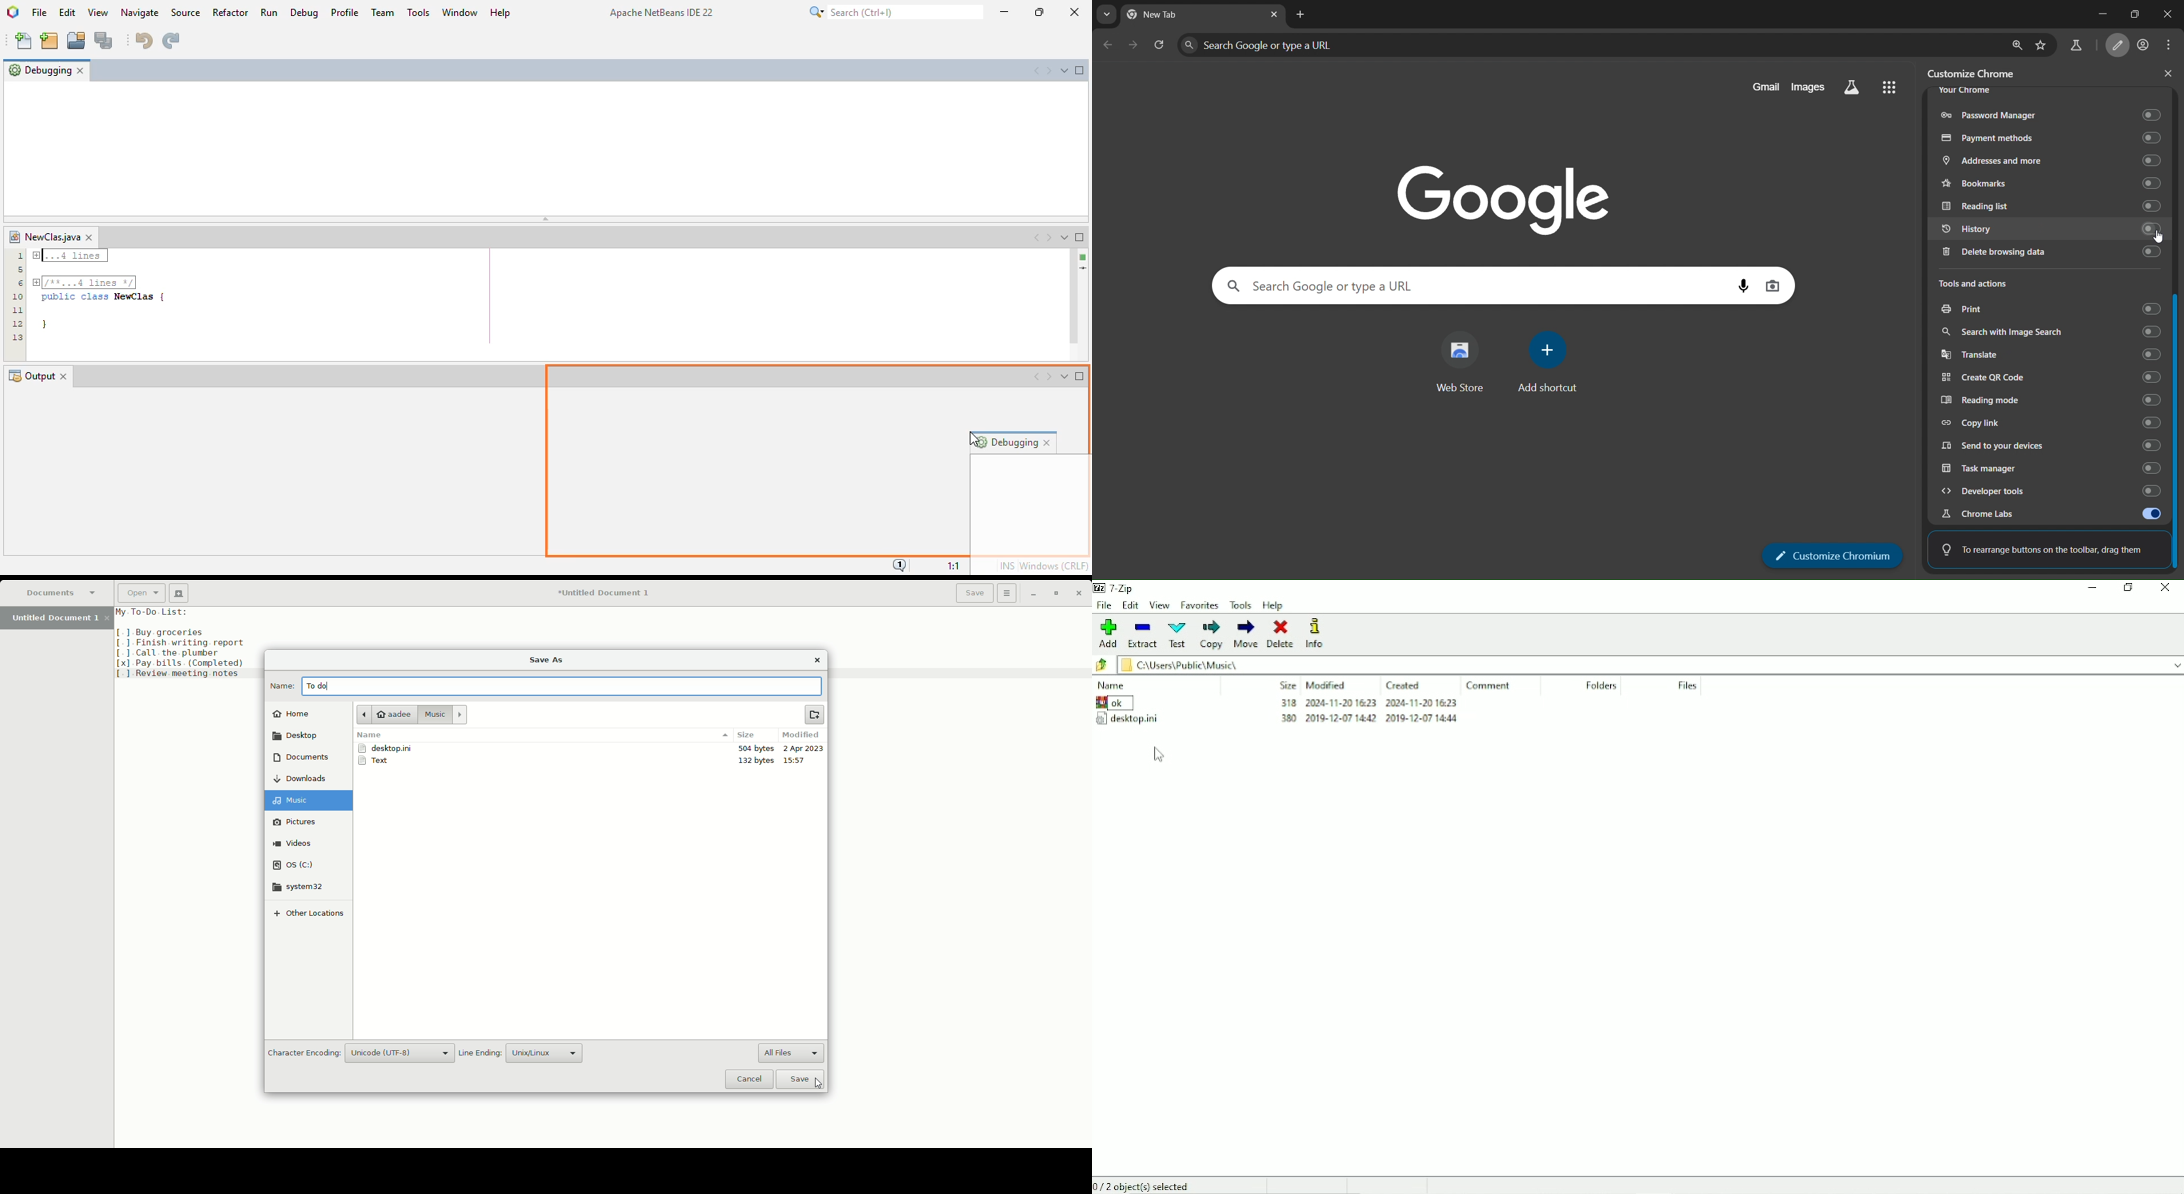  Describe the element at coordinates (2177, 332) in the screenshot. I see `slider` at that location.